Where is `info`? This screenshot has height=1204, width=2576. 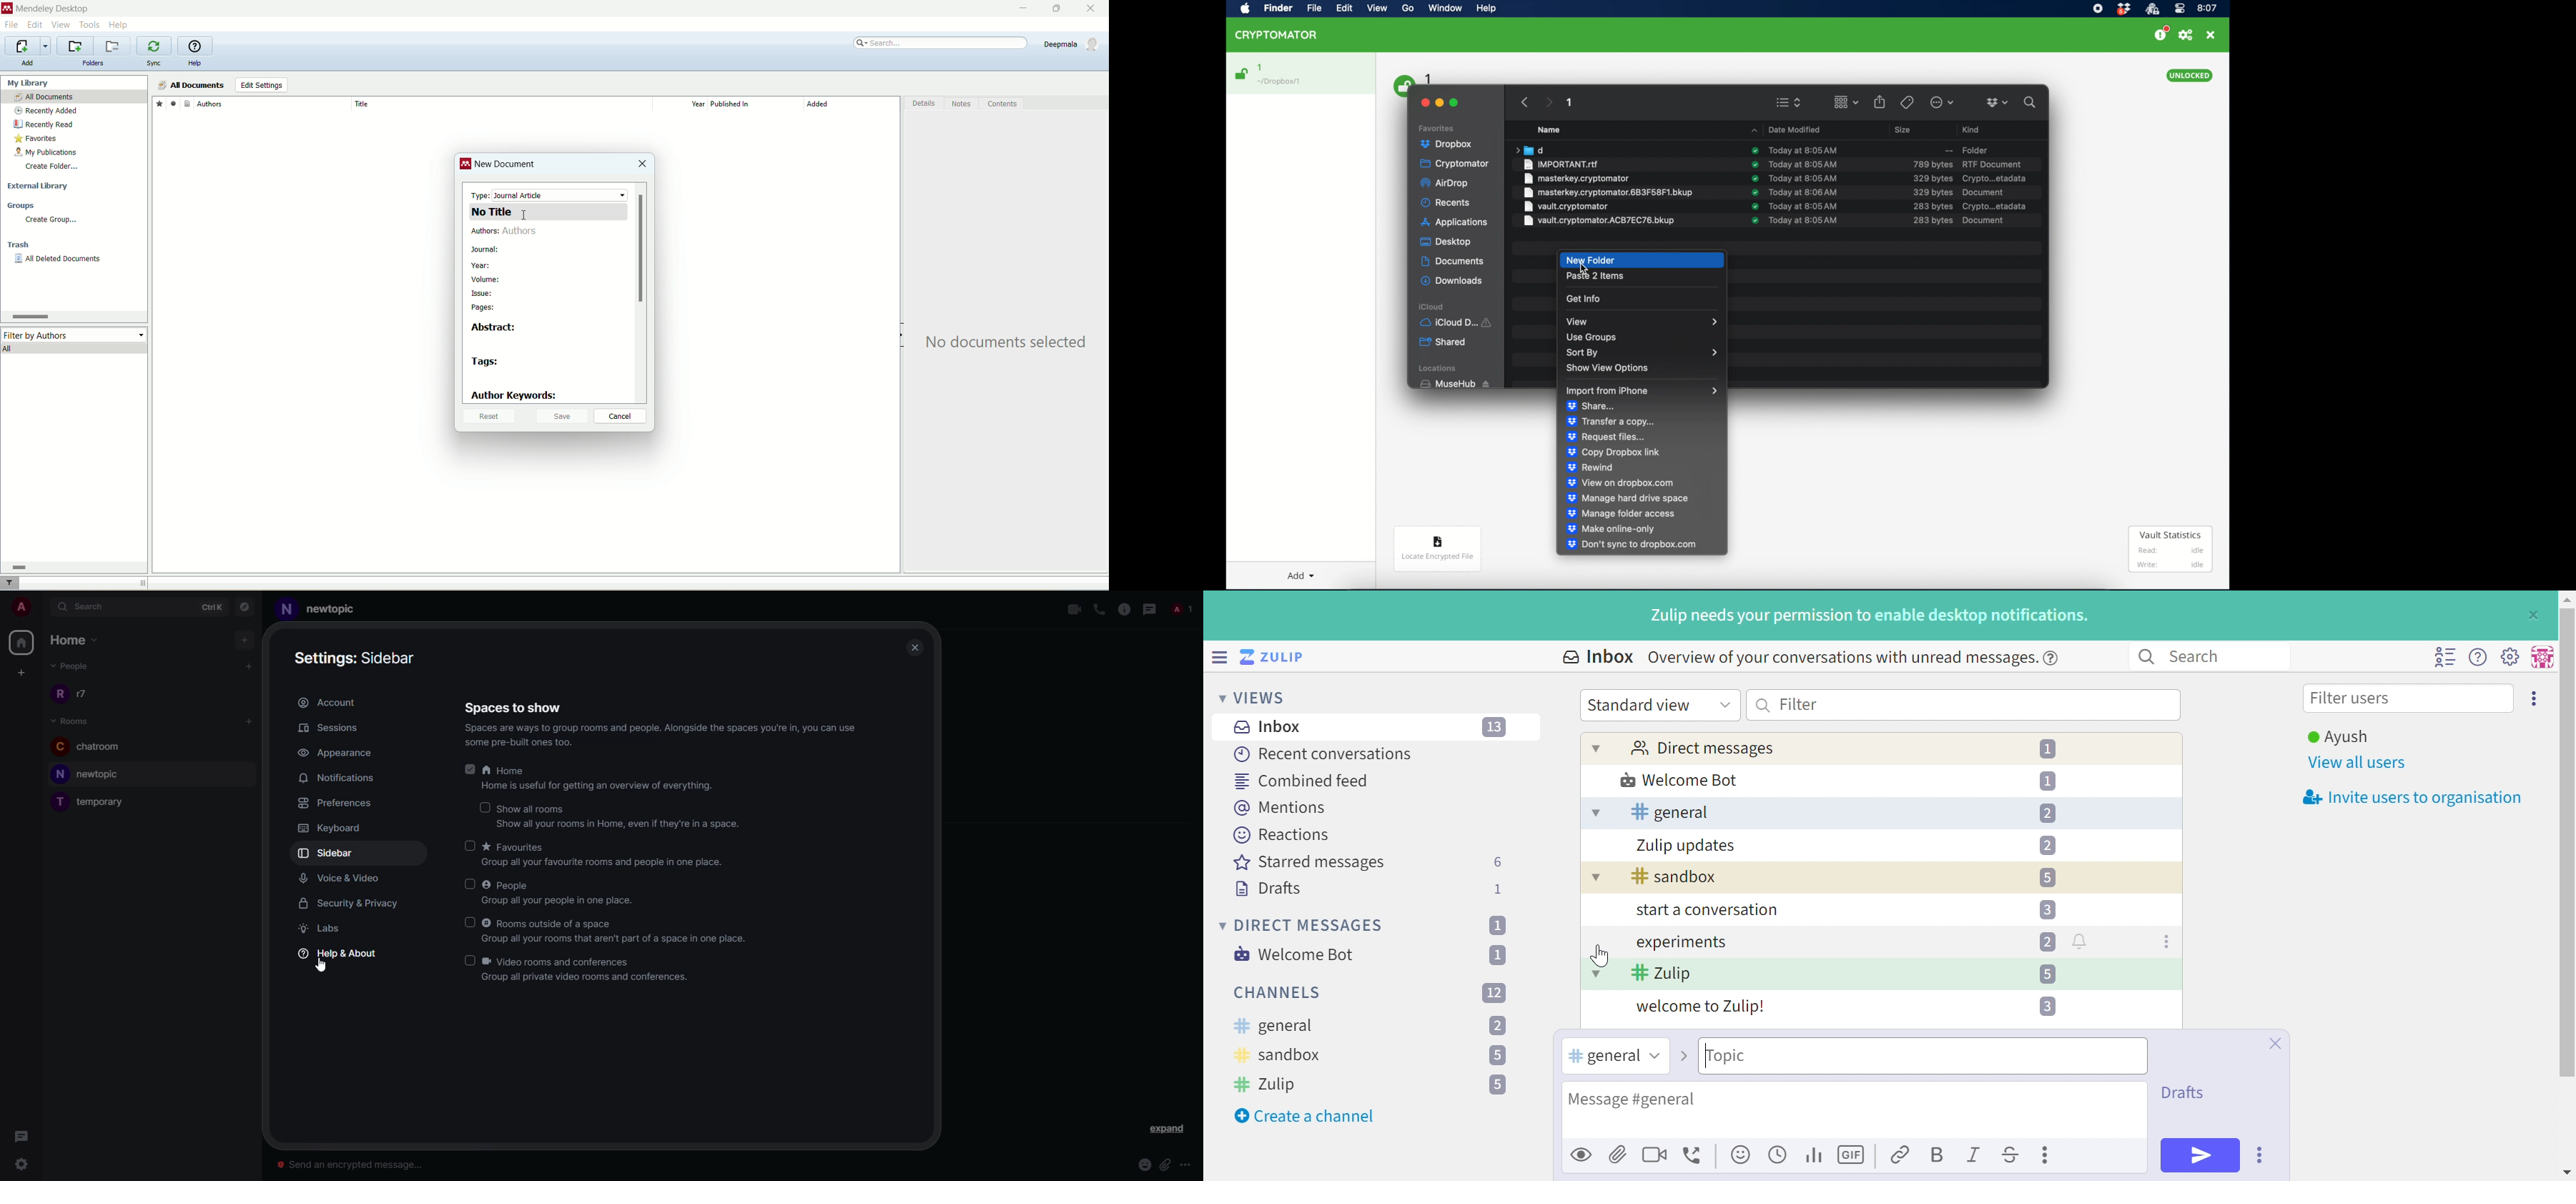
info is located at coordinates (622, 940).